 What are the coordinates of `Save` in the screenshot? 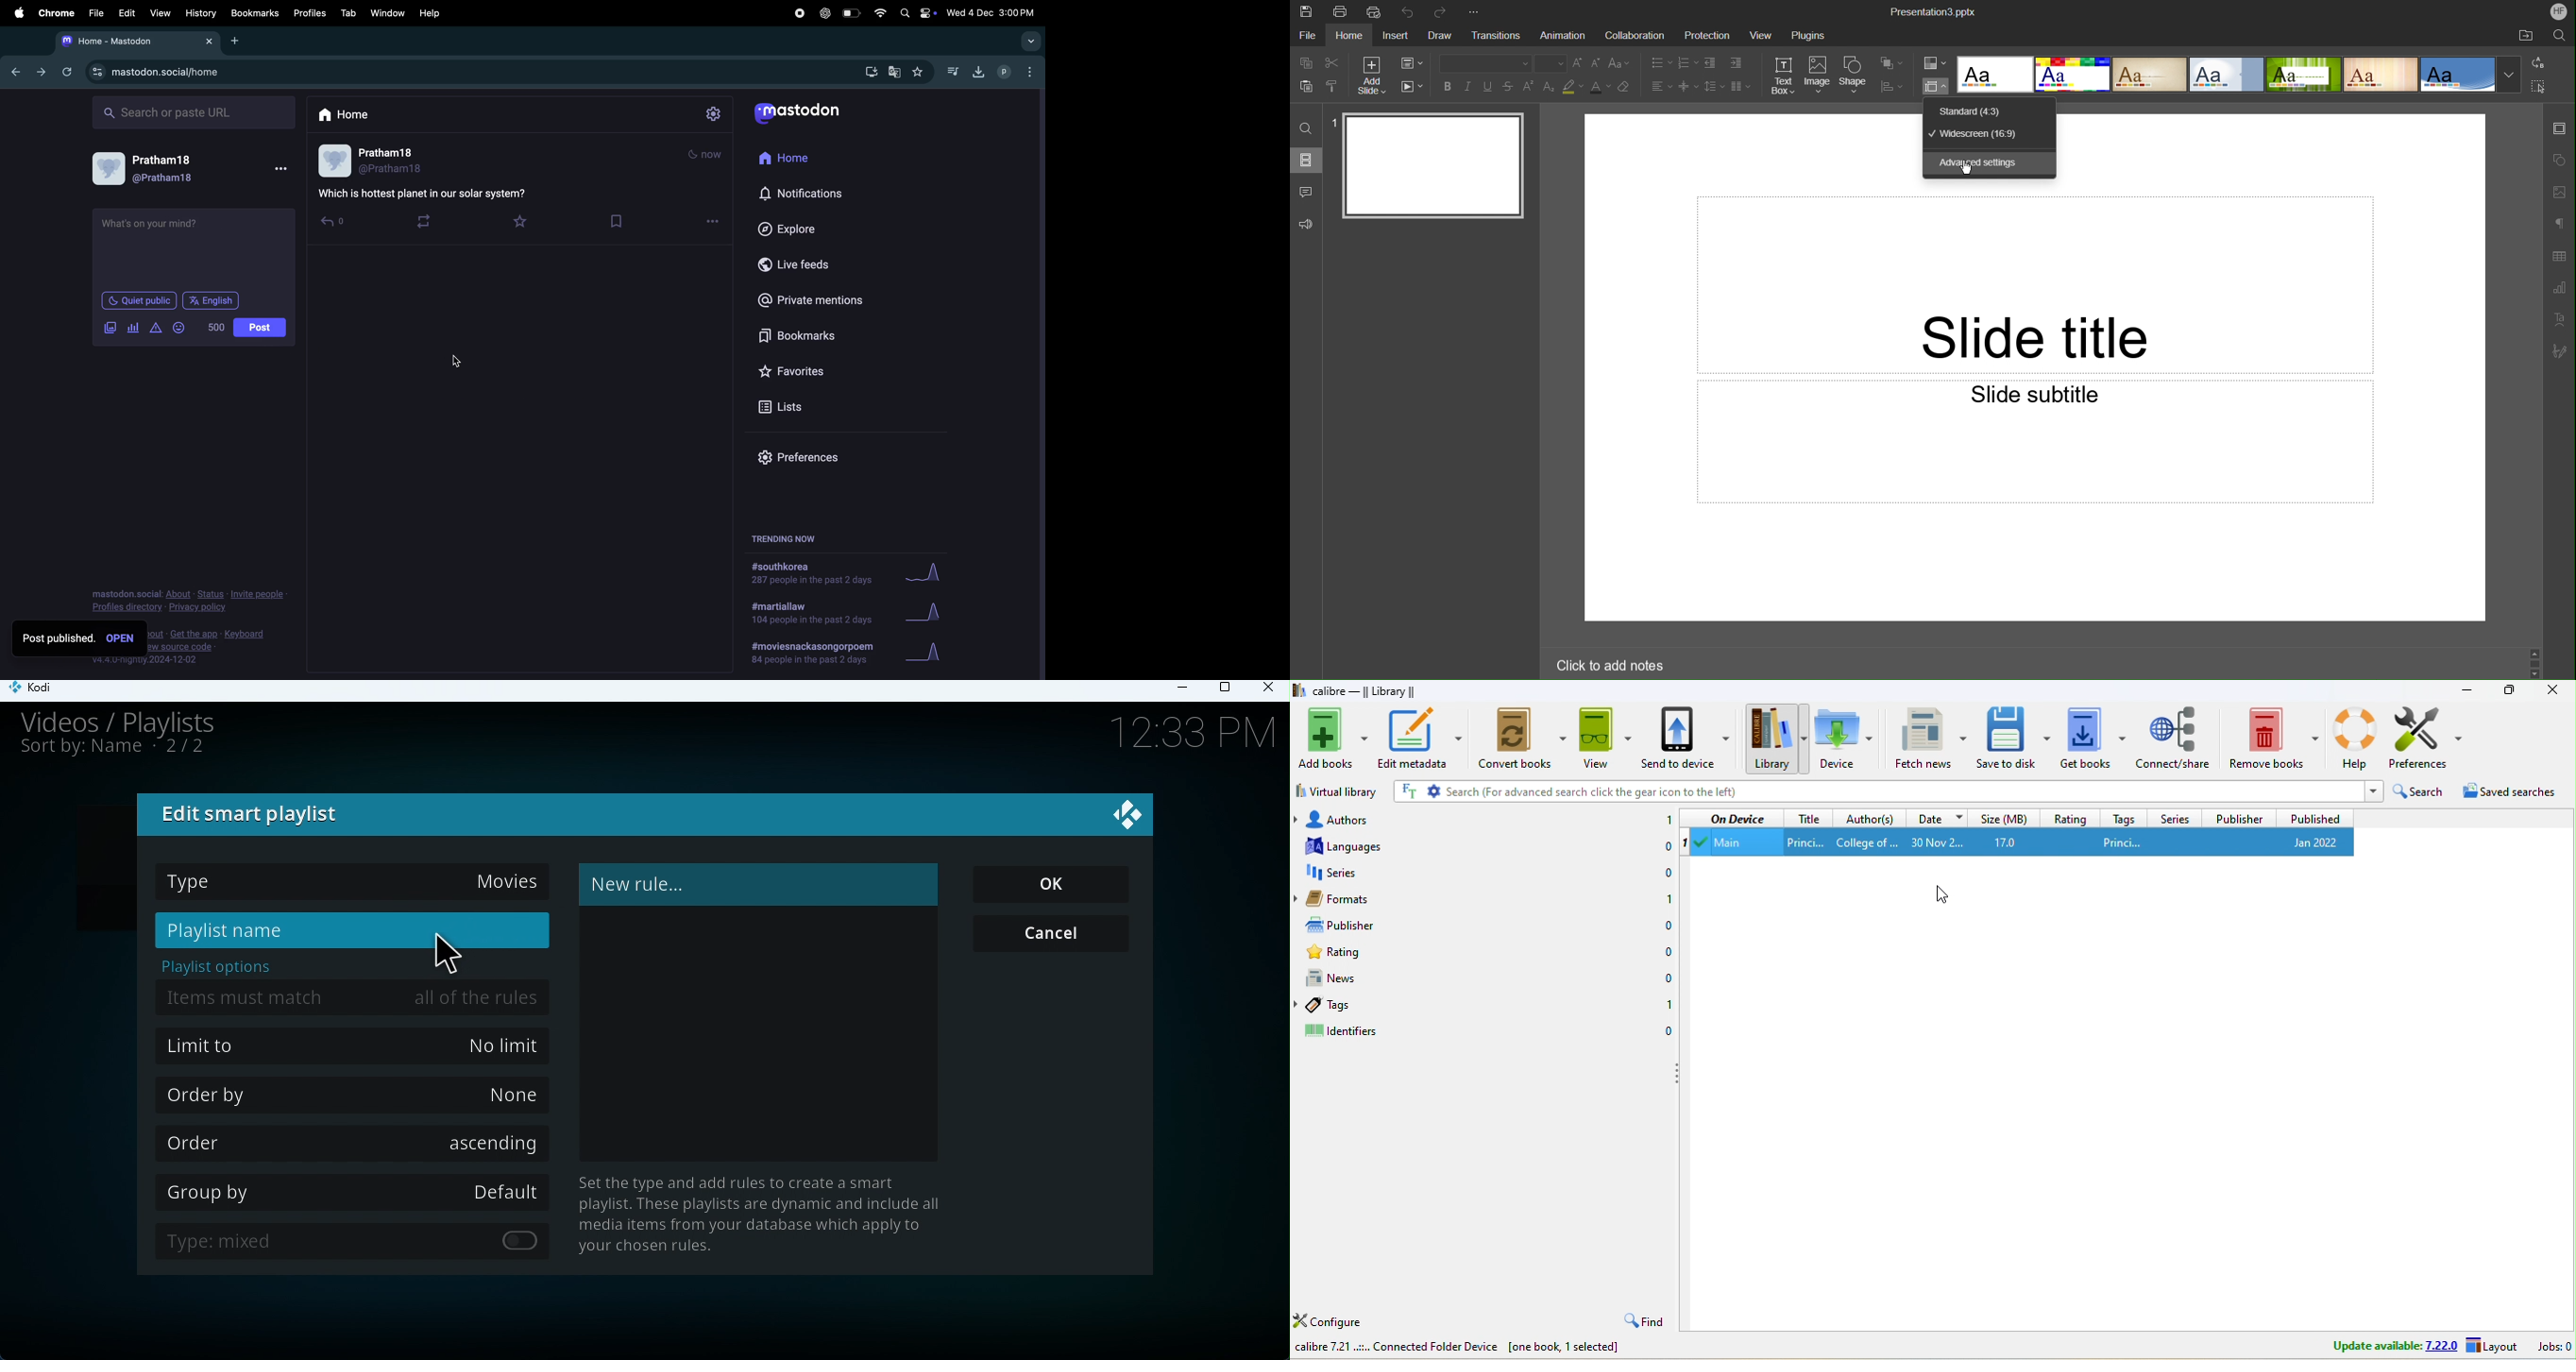 It's located at (1307, 11).